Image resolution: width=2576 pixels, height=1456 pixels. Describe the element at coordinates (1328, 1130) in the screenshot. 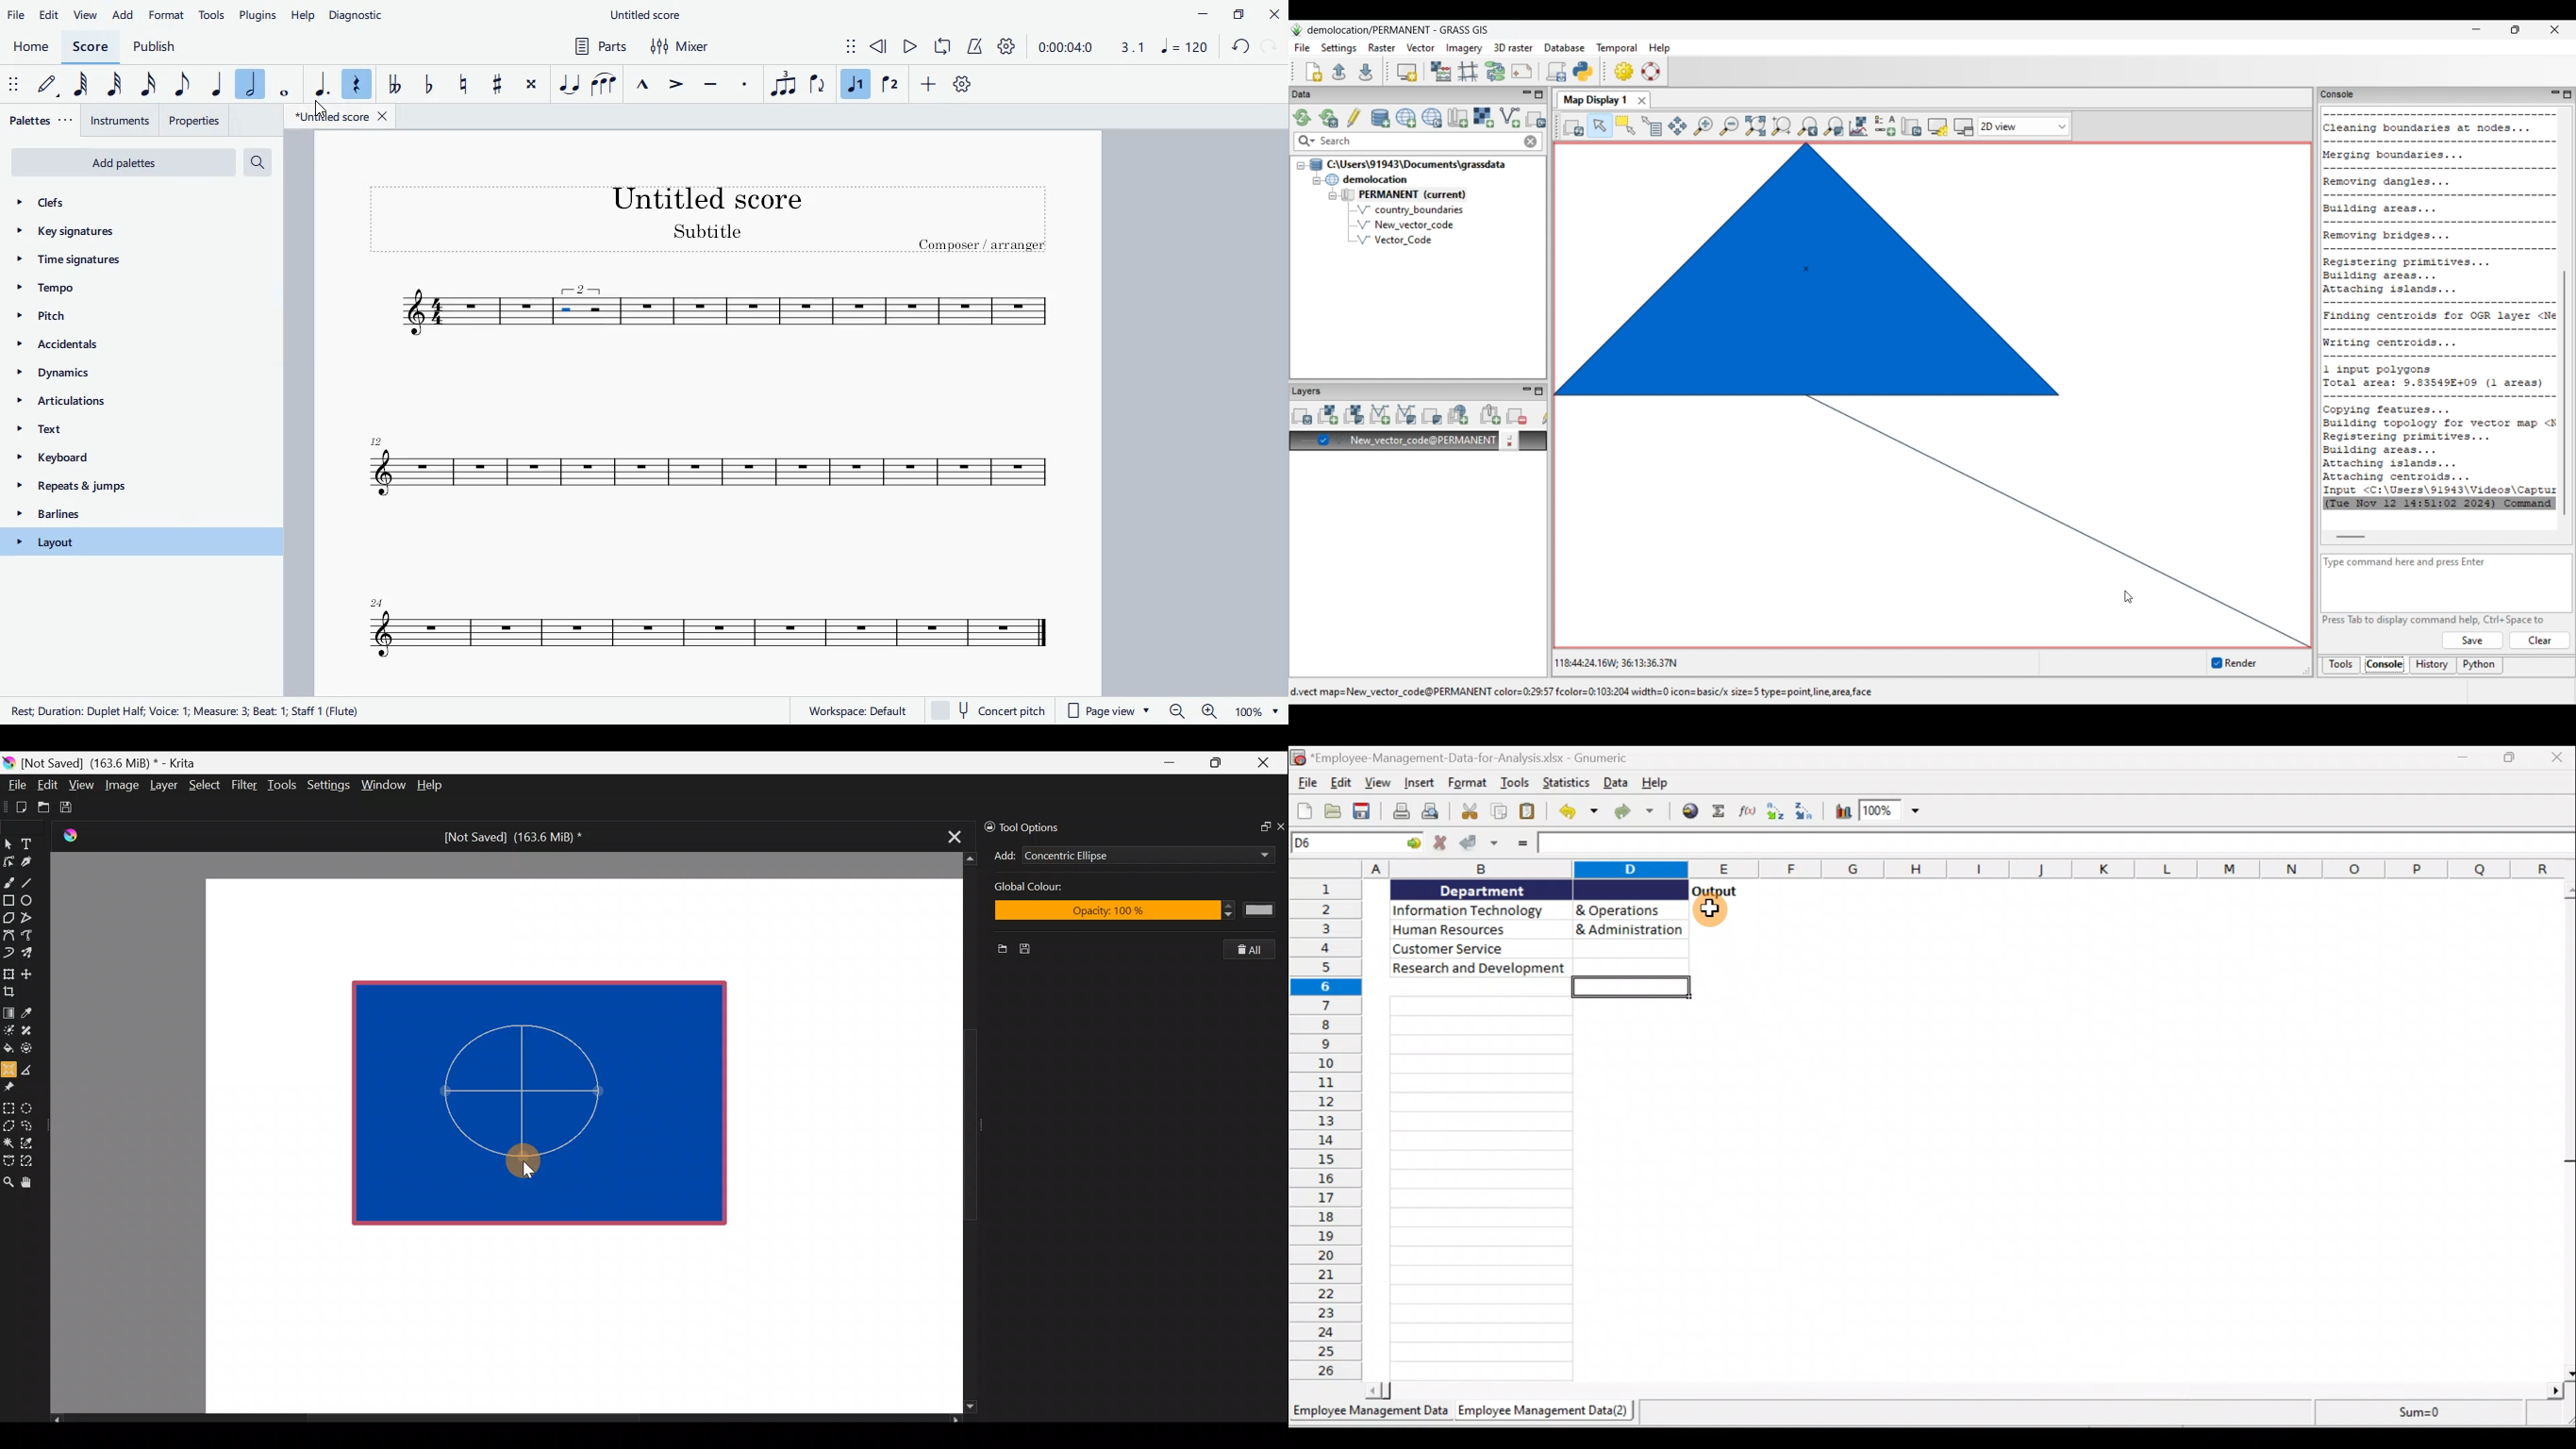

I see `Rows` at that location.